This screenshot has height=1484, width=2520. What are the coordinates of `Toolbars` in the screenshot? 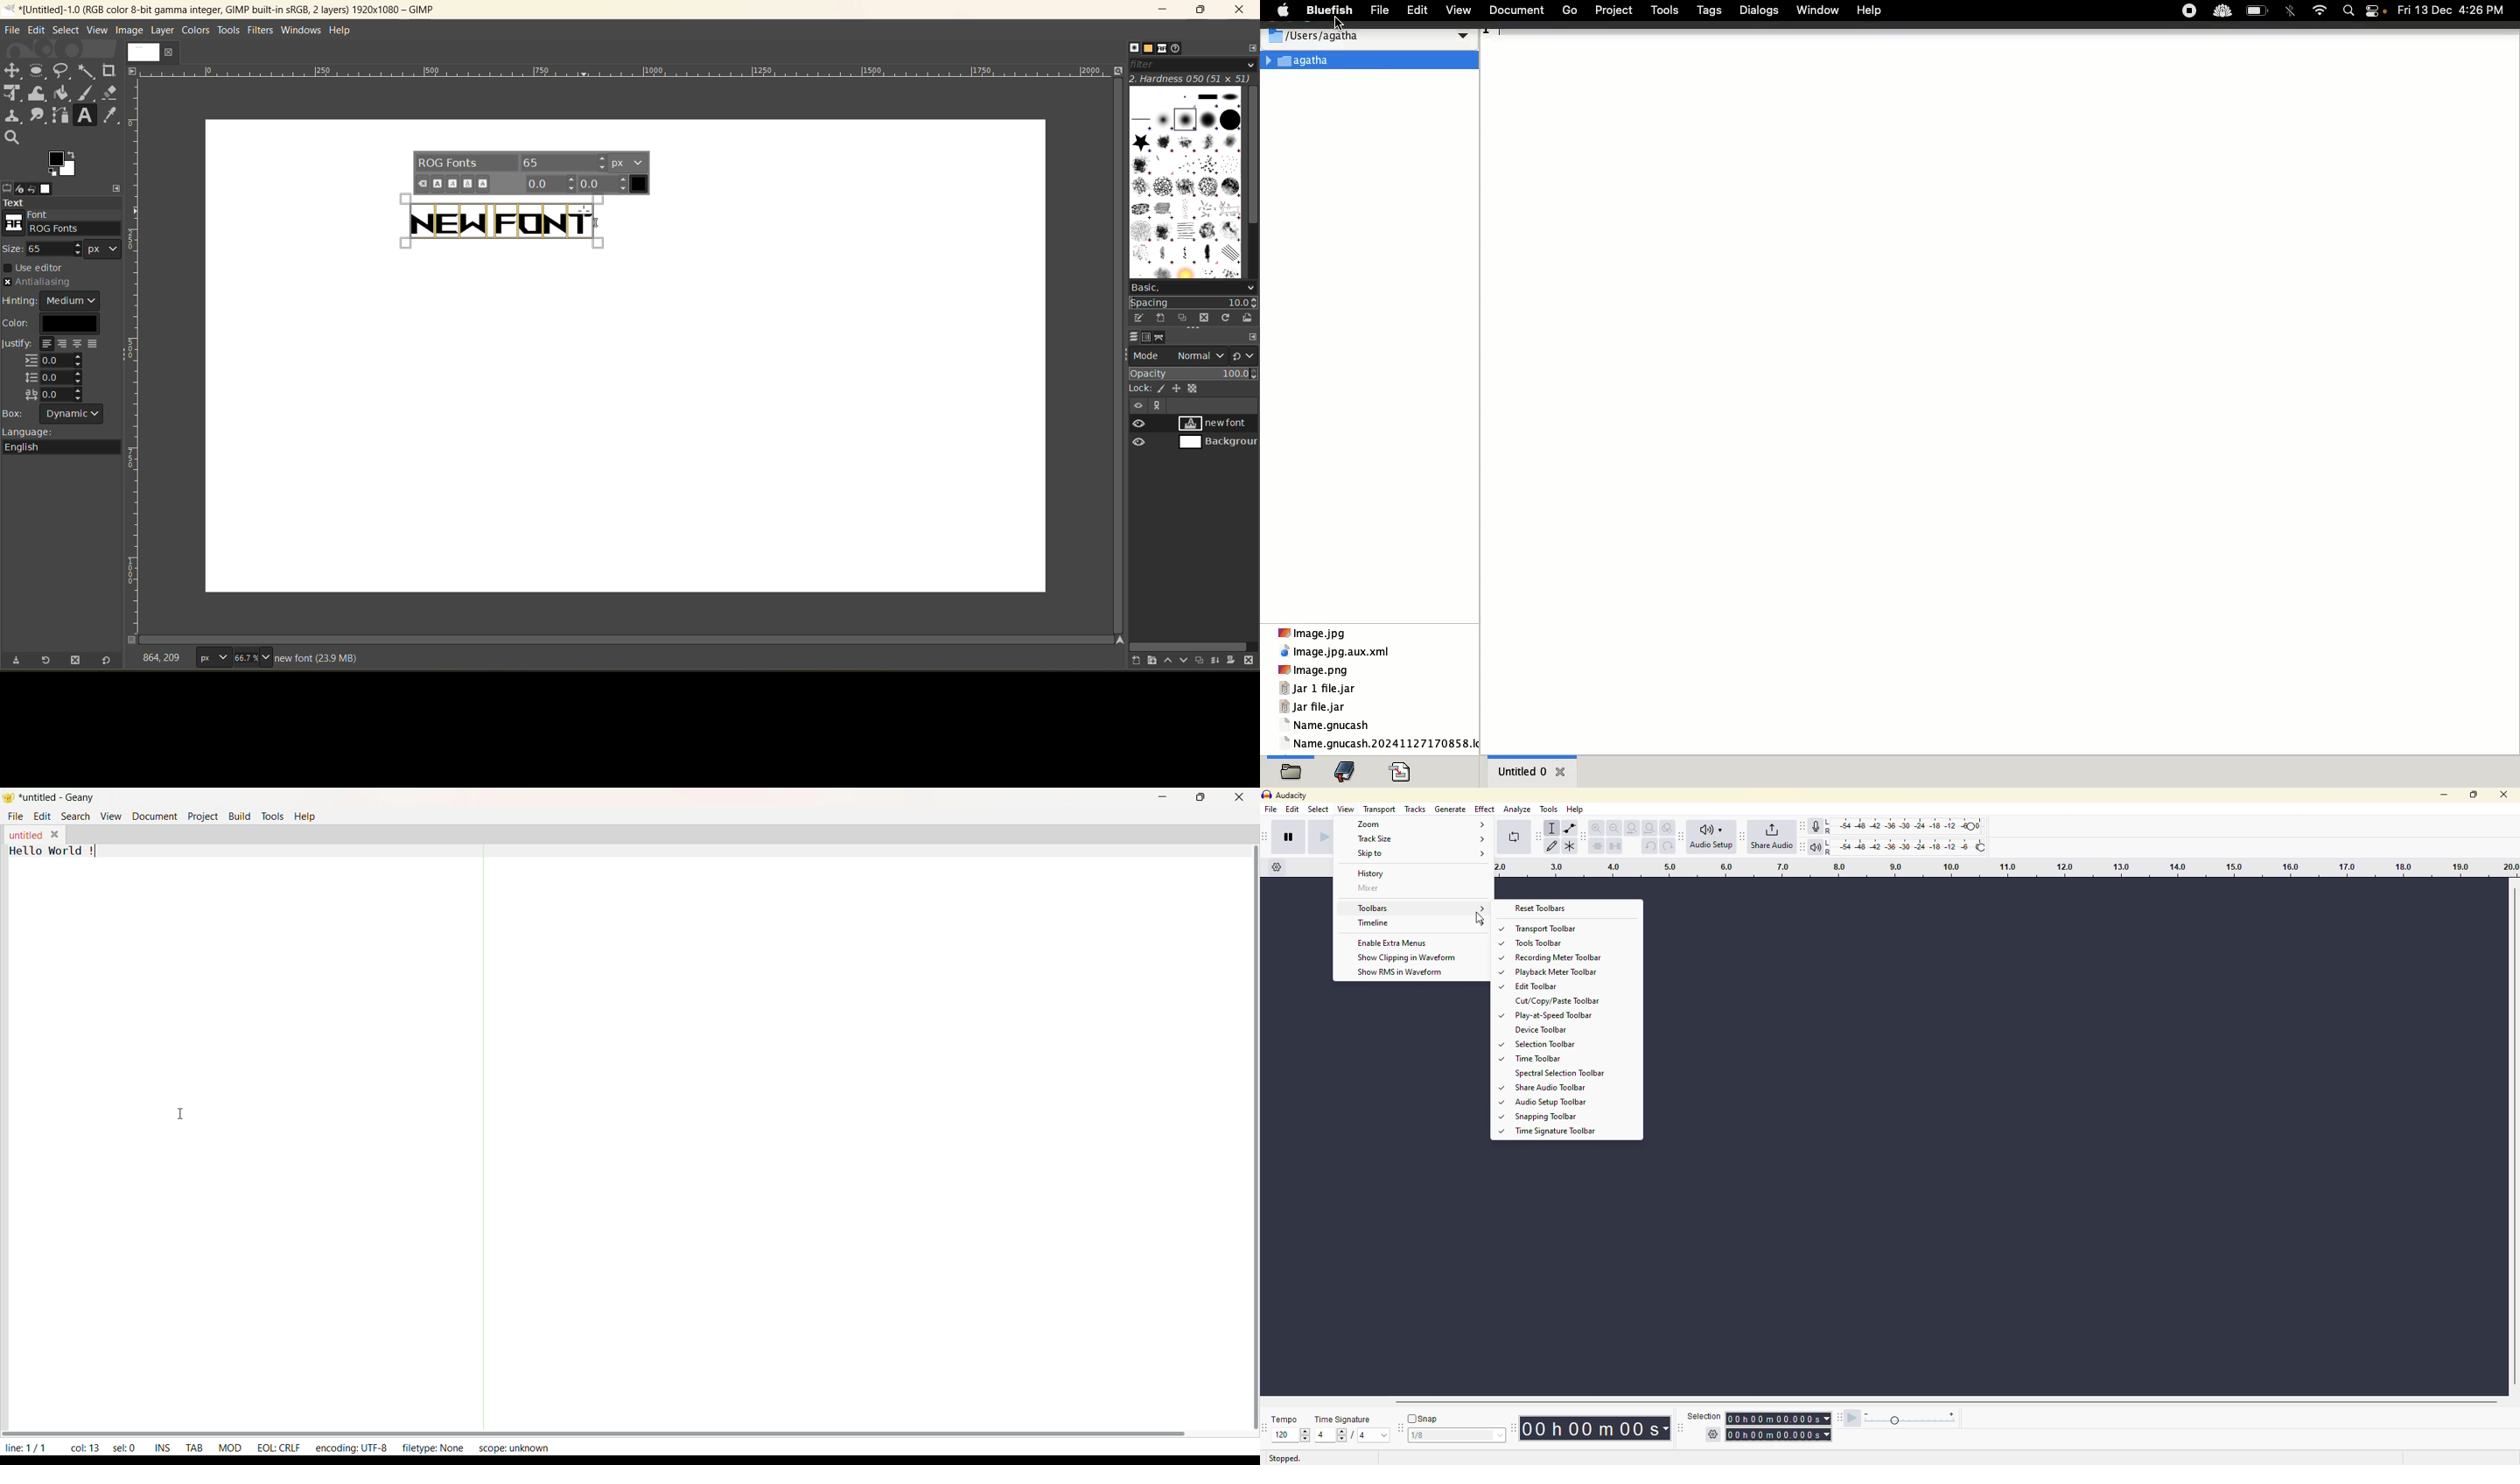 It's located at (1421, 908).